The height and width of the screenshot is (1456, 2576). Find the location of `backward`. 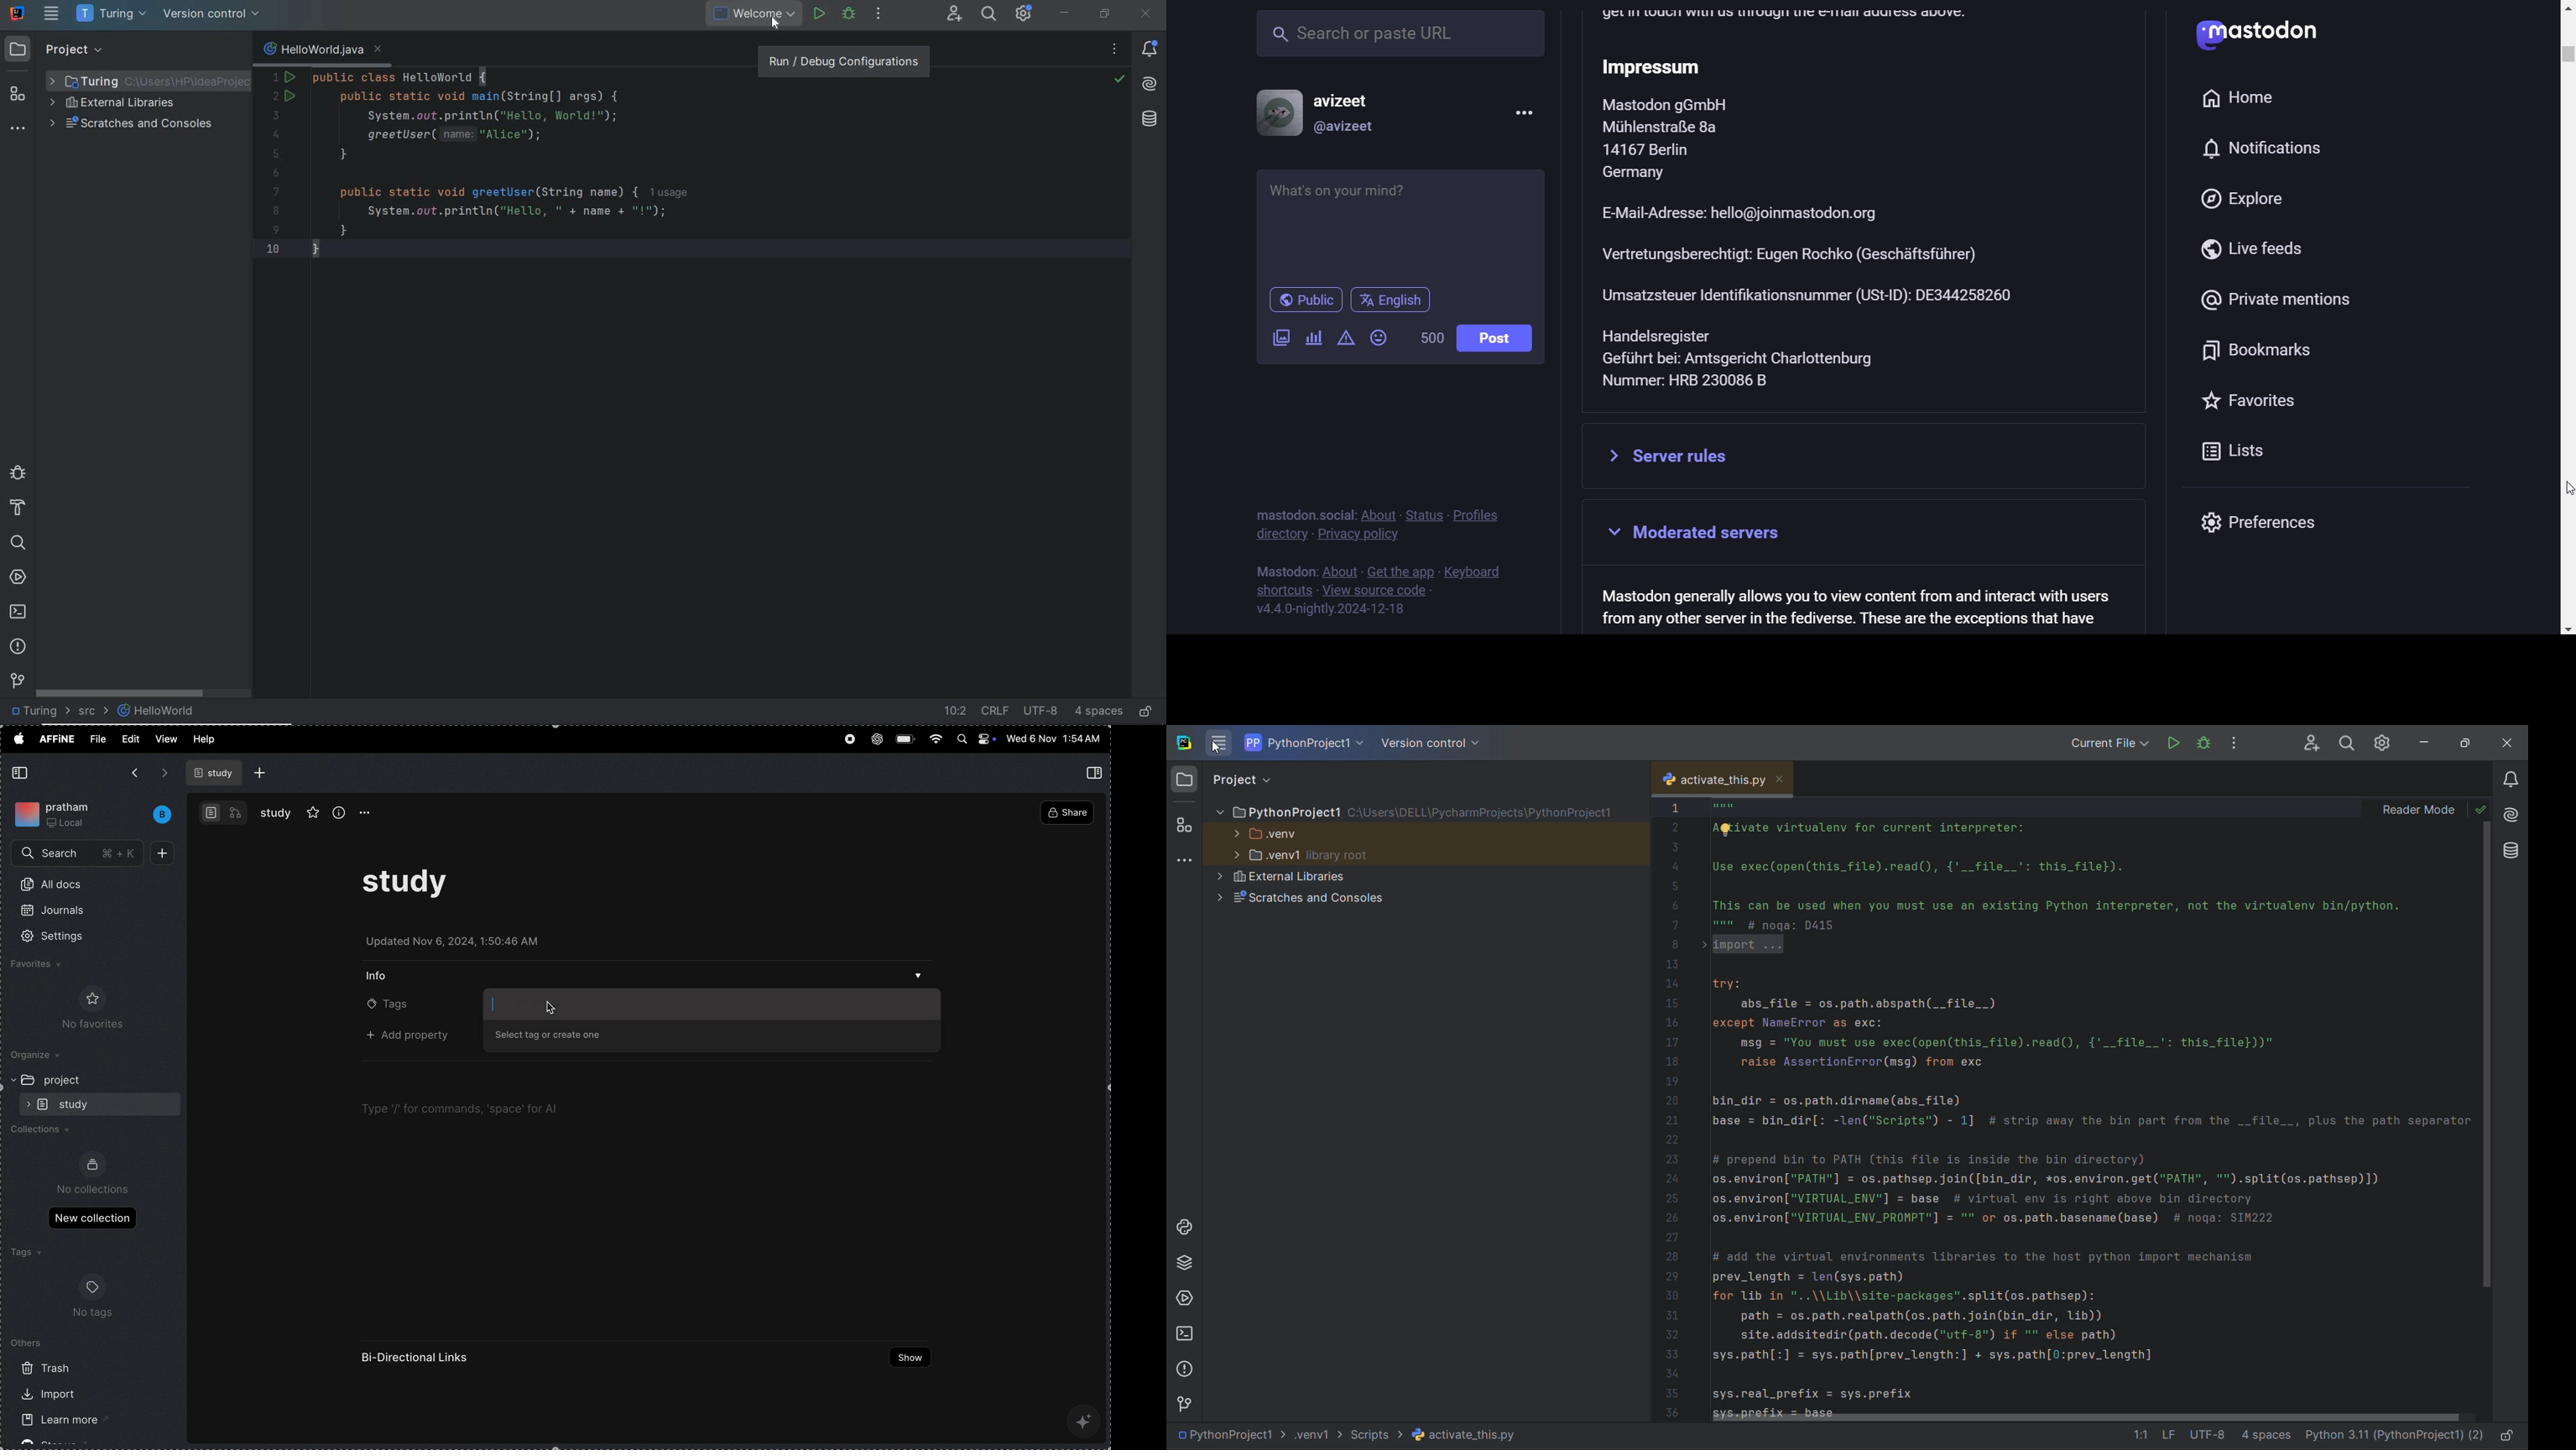

backward is located at coordinates (134, 774).